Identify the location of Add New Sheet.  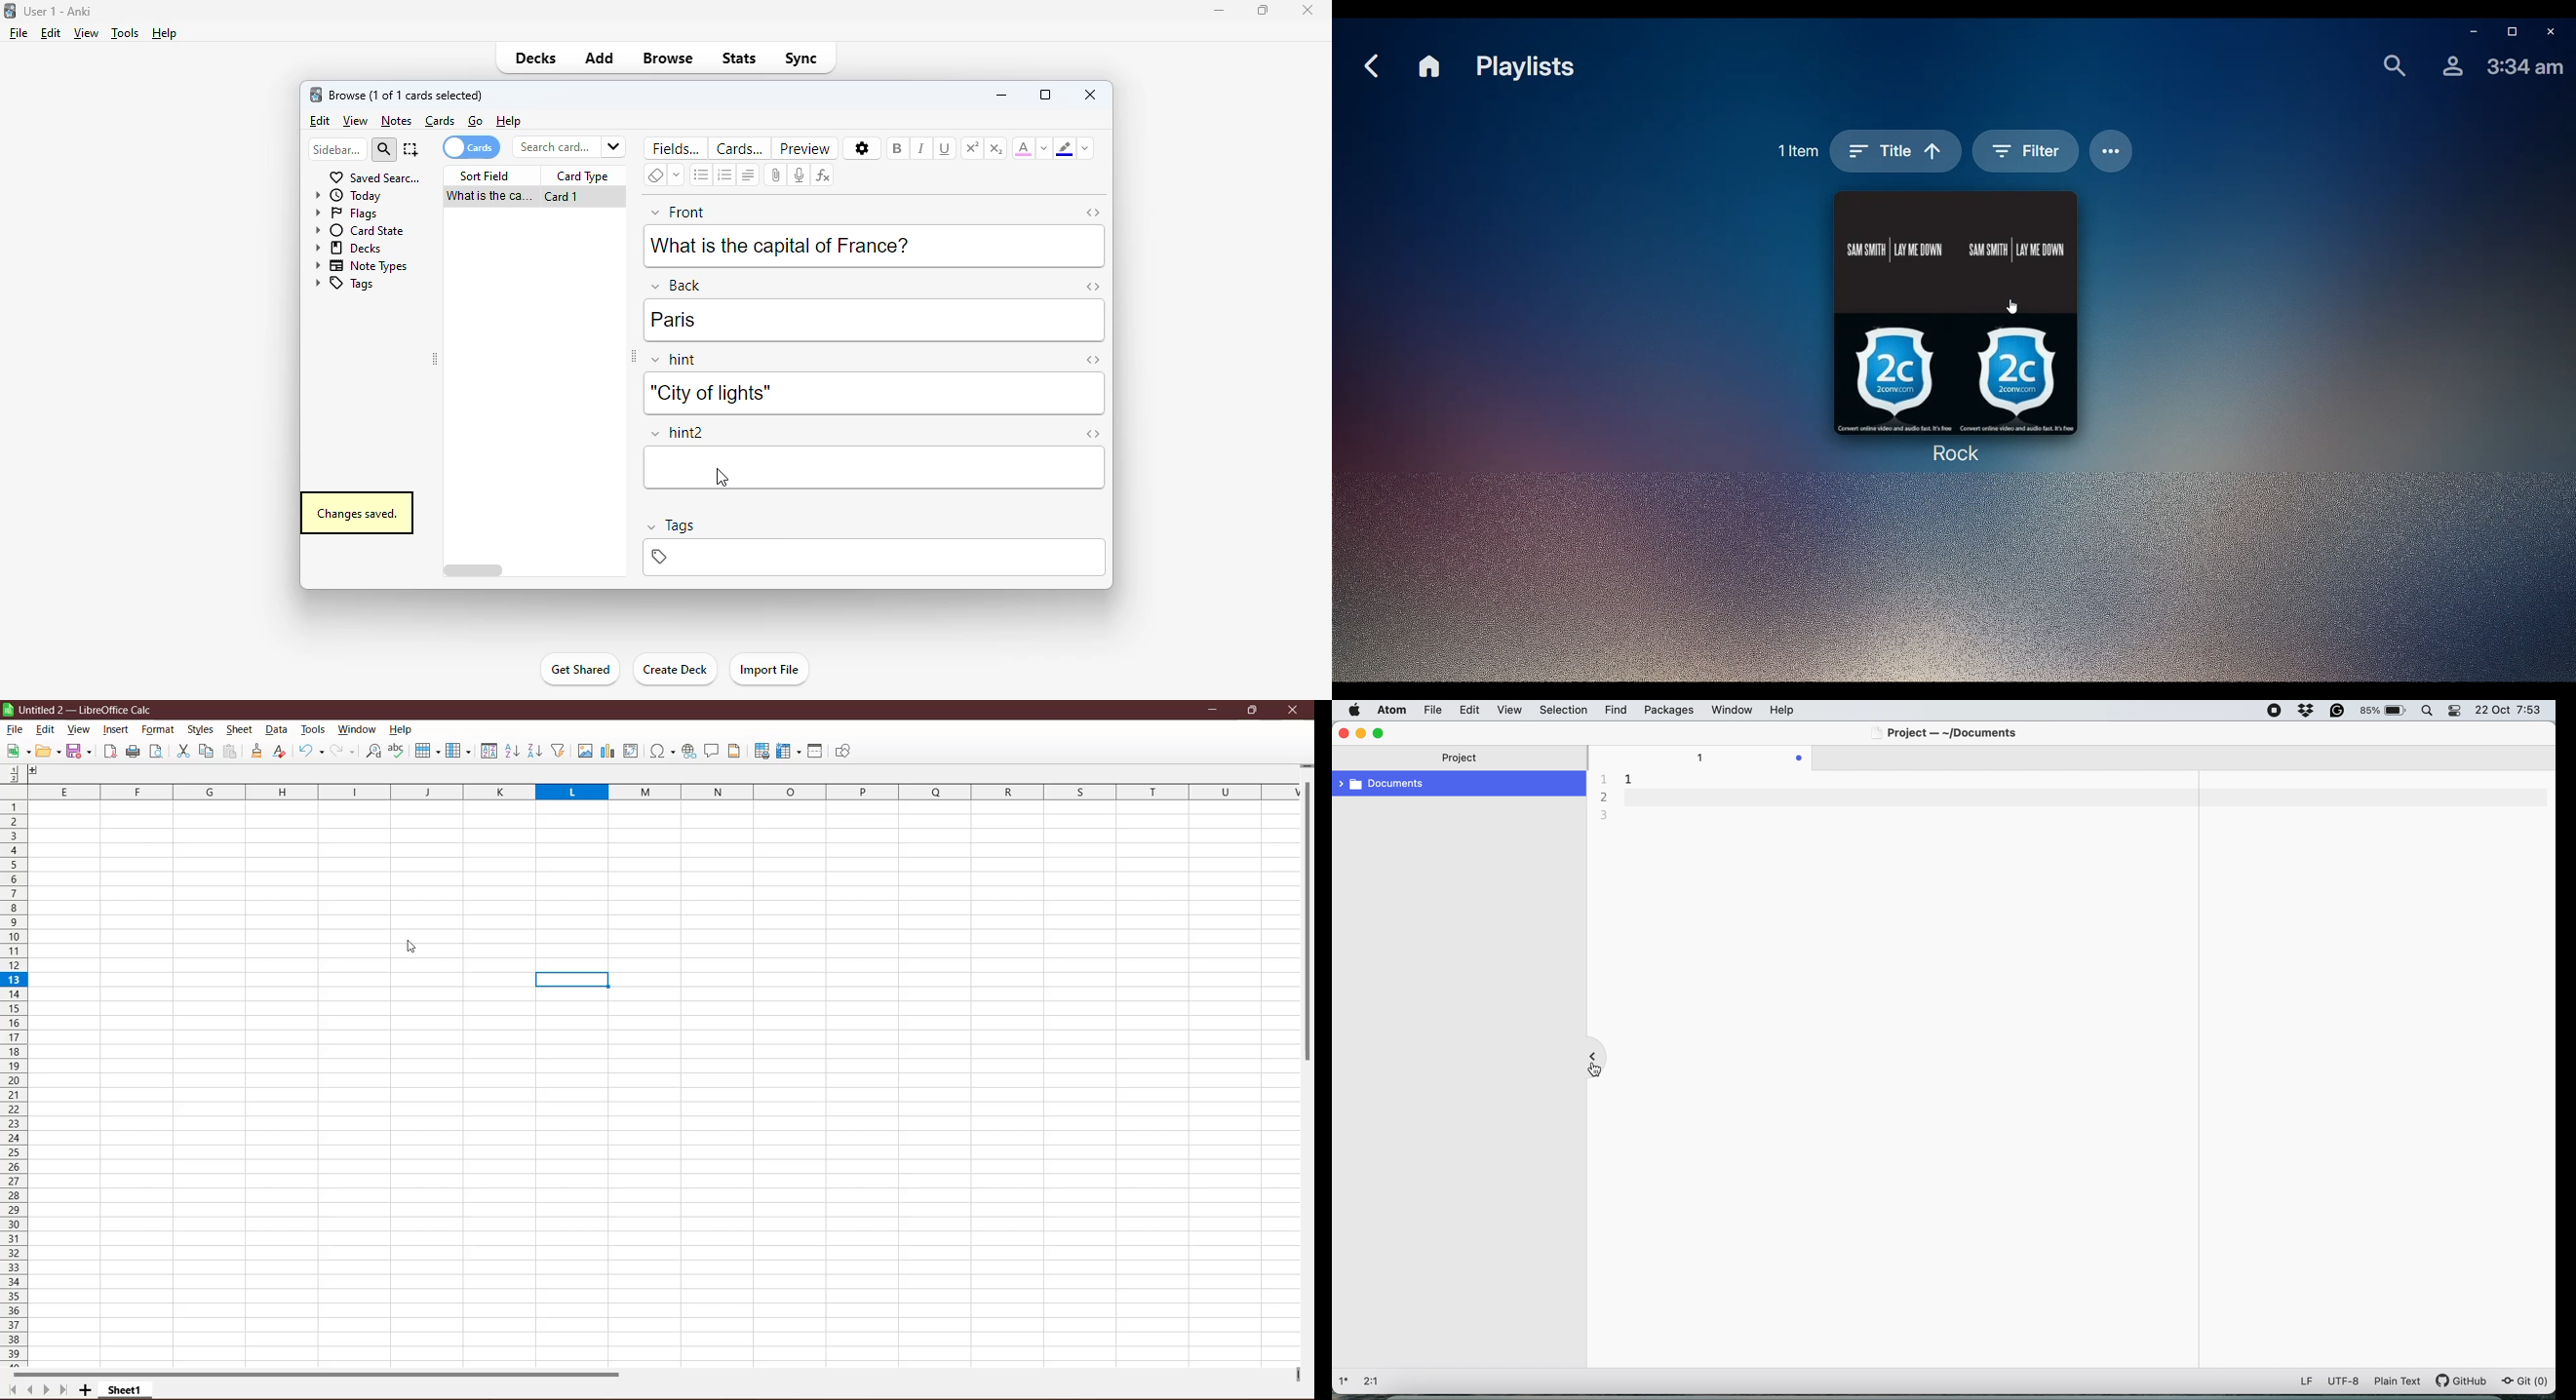
(86, 1390).